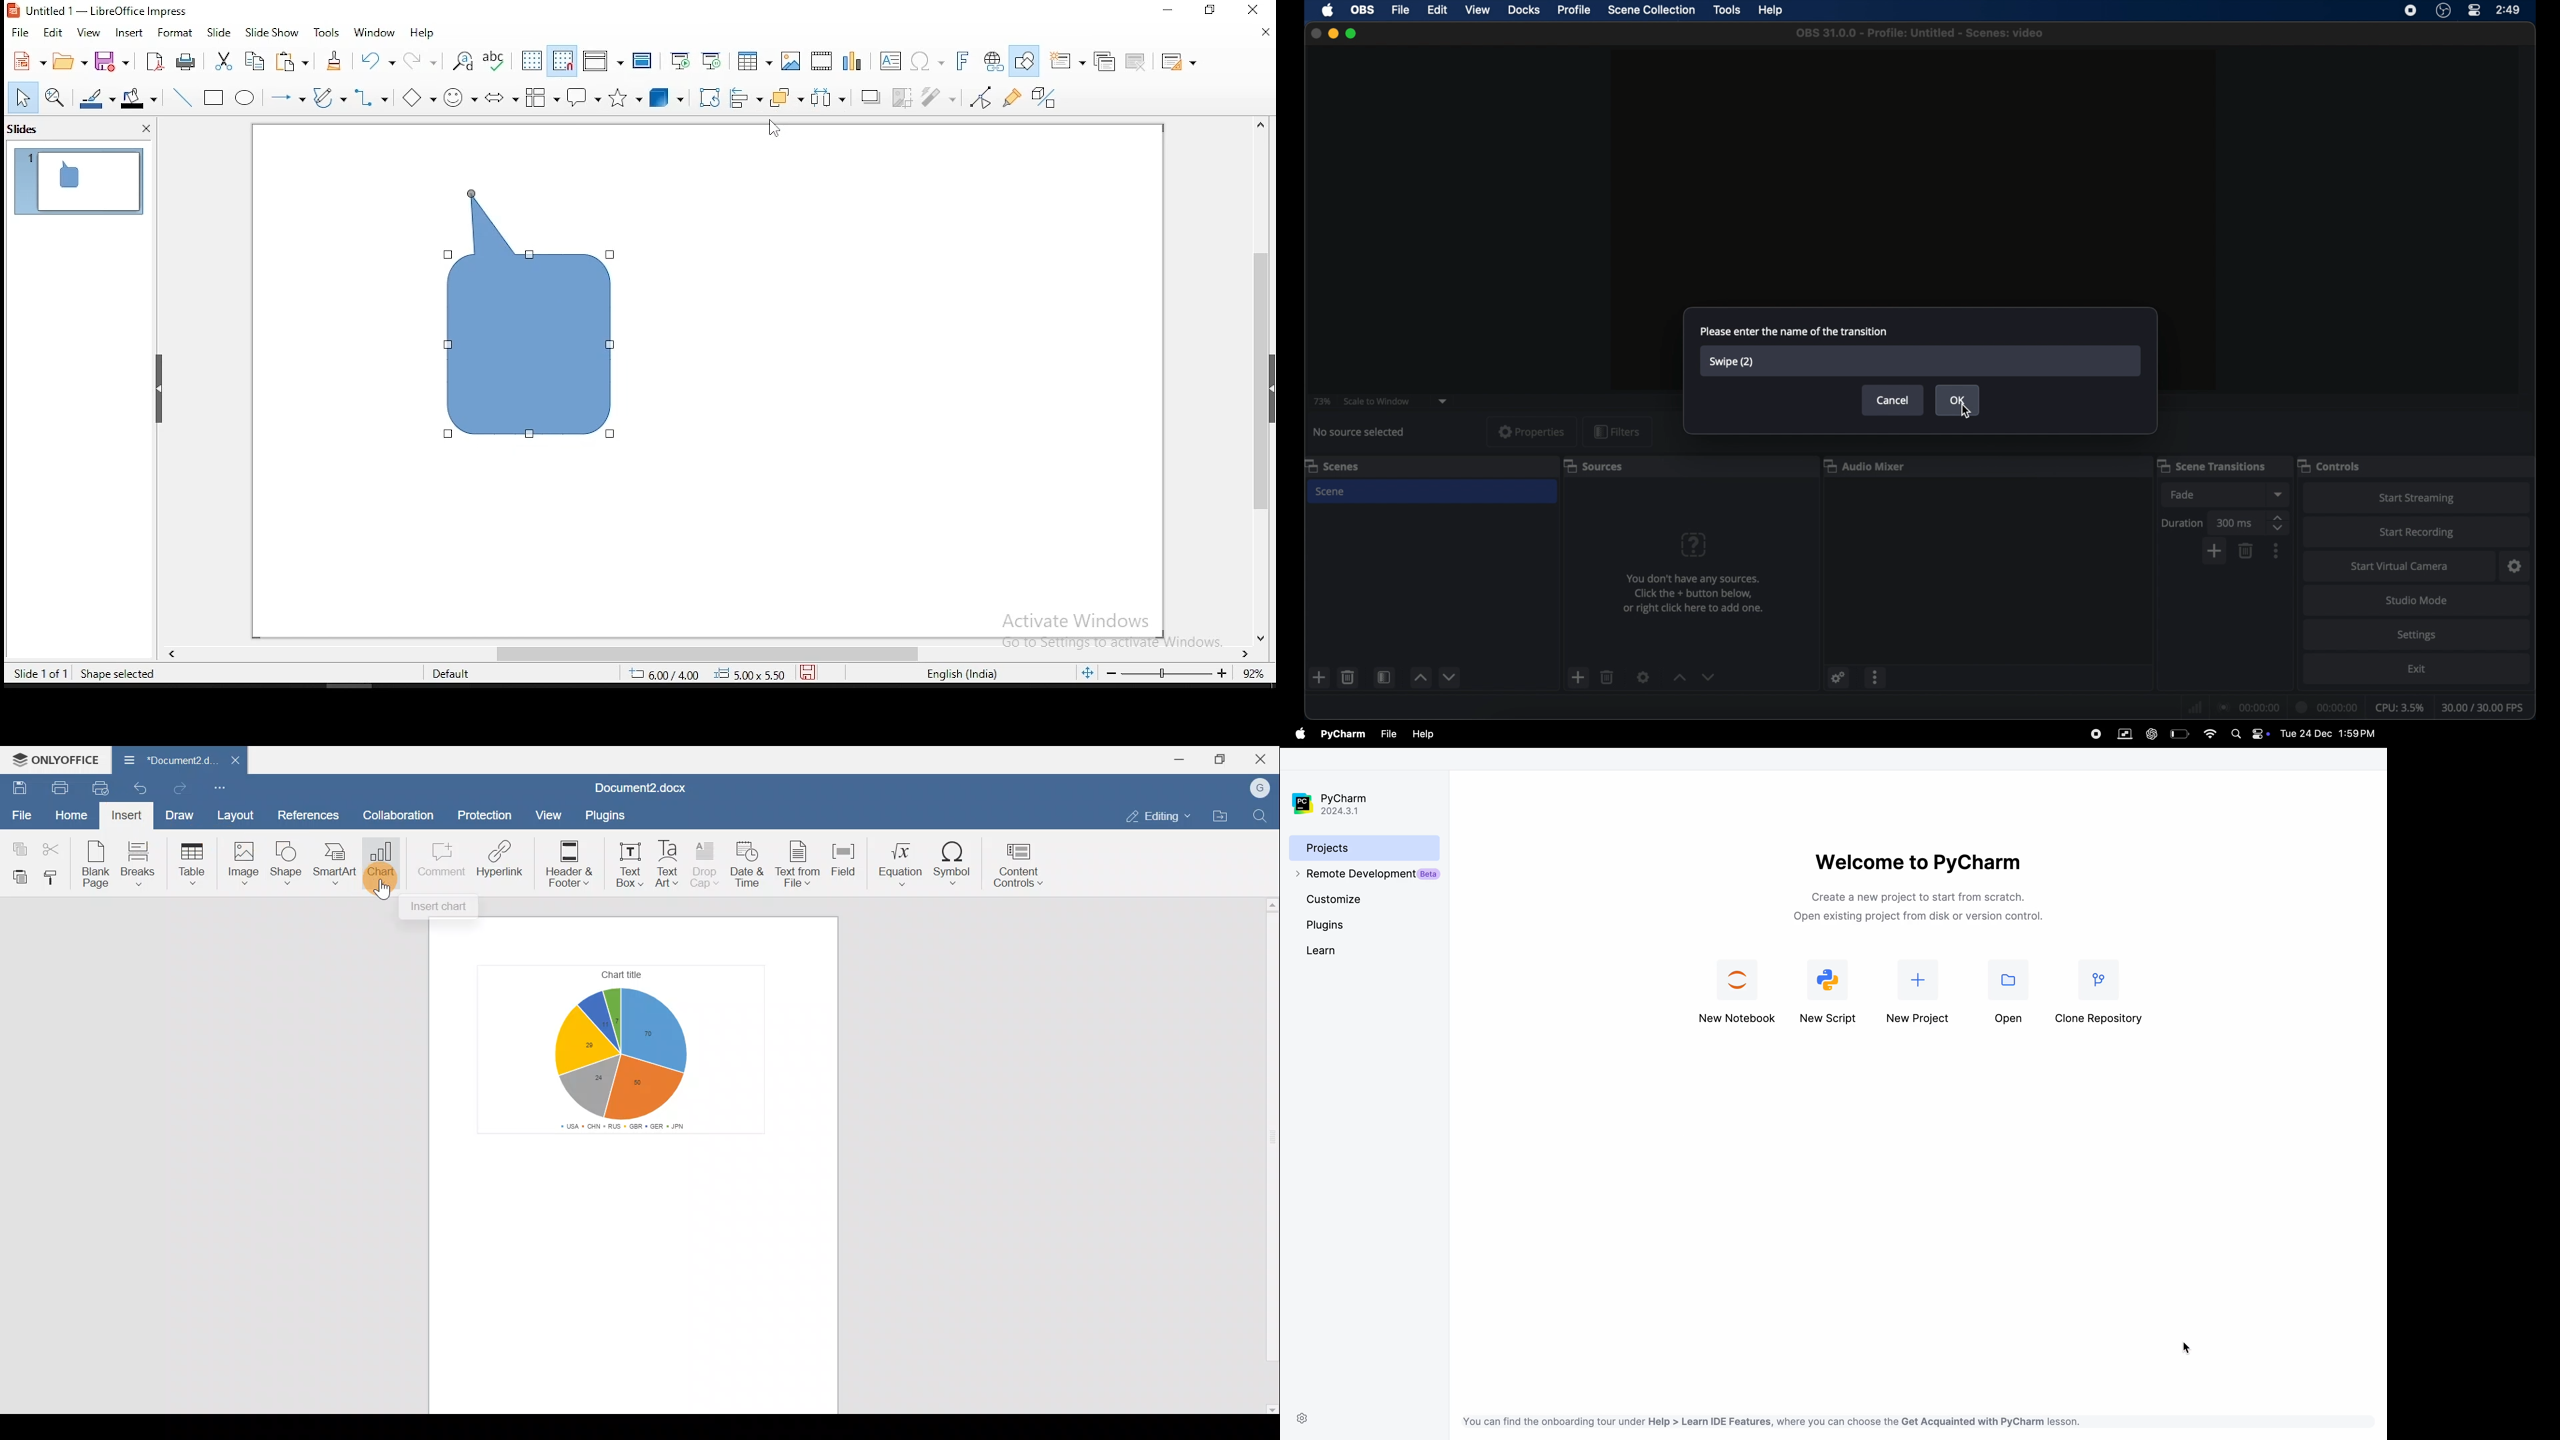 The width and height of the screenshot is (2576, 1456). Describe the element at coordinates (36, 674) in the screenshot. I see `slide 1 of 1` at that location.